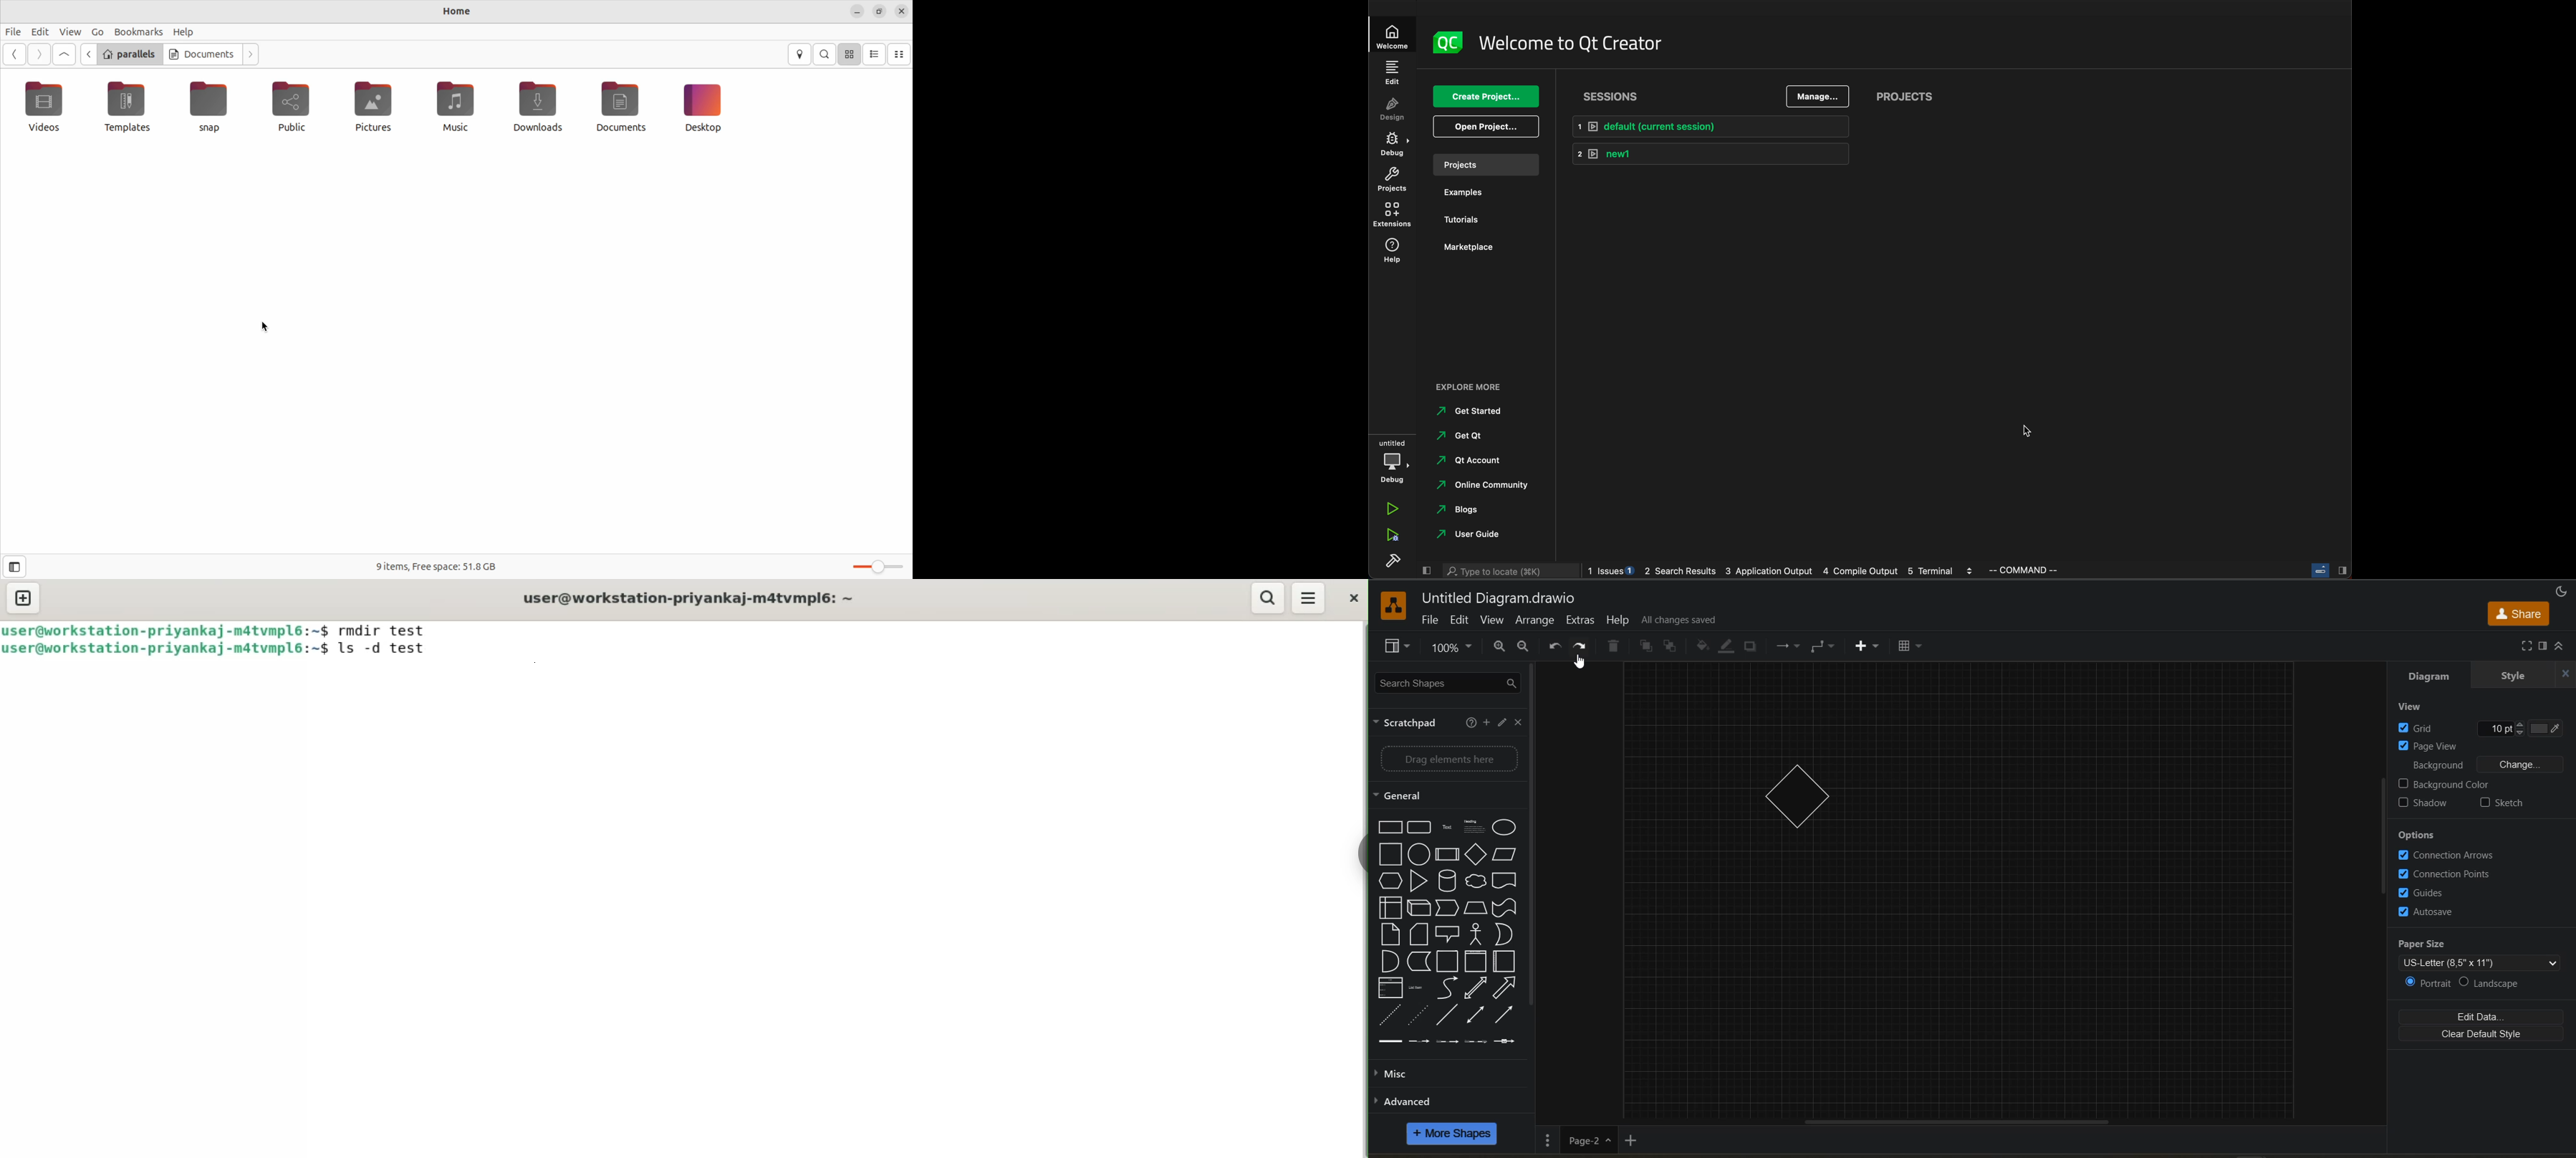 This screenshot has width=2576, height=1176. What do you see at coordinates (15, 54) in the screenshot?
I see `Go back` at bounding box center [15, 54].